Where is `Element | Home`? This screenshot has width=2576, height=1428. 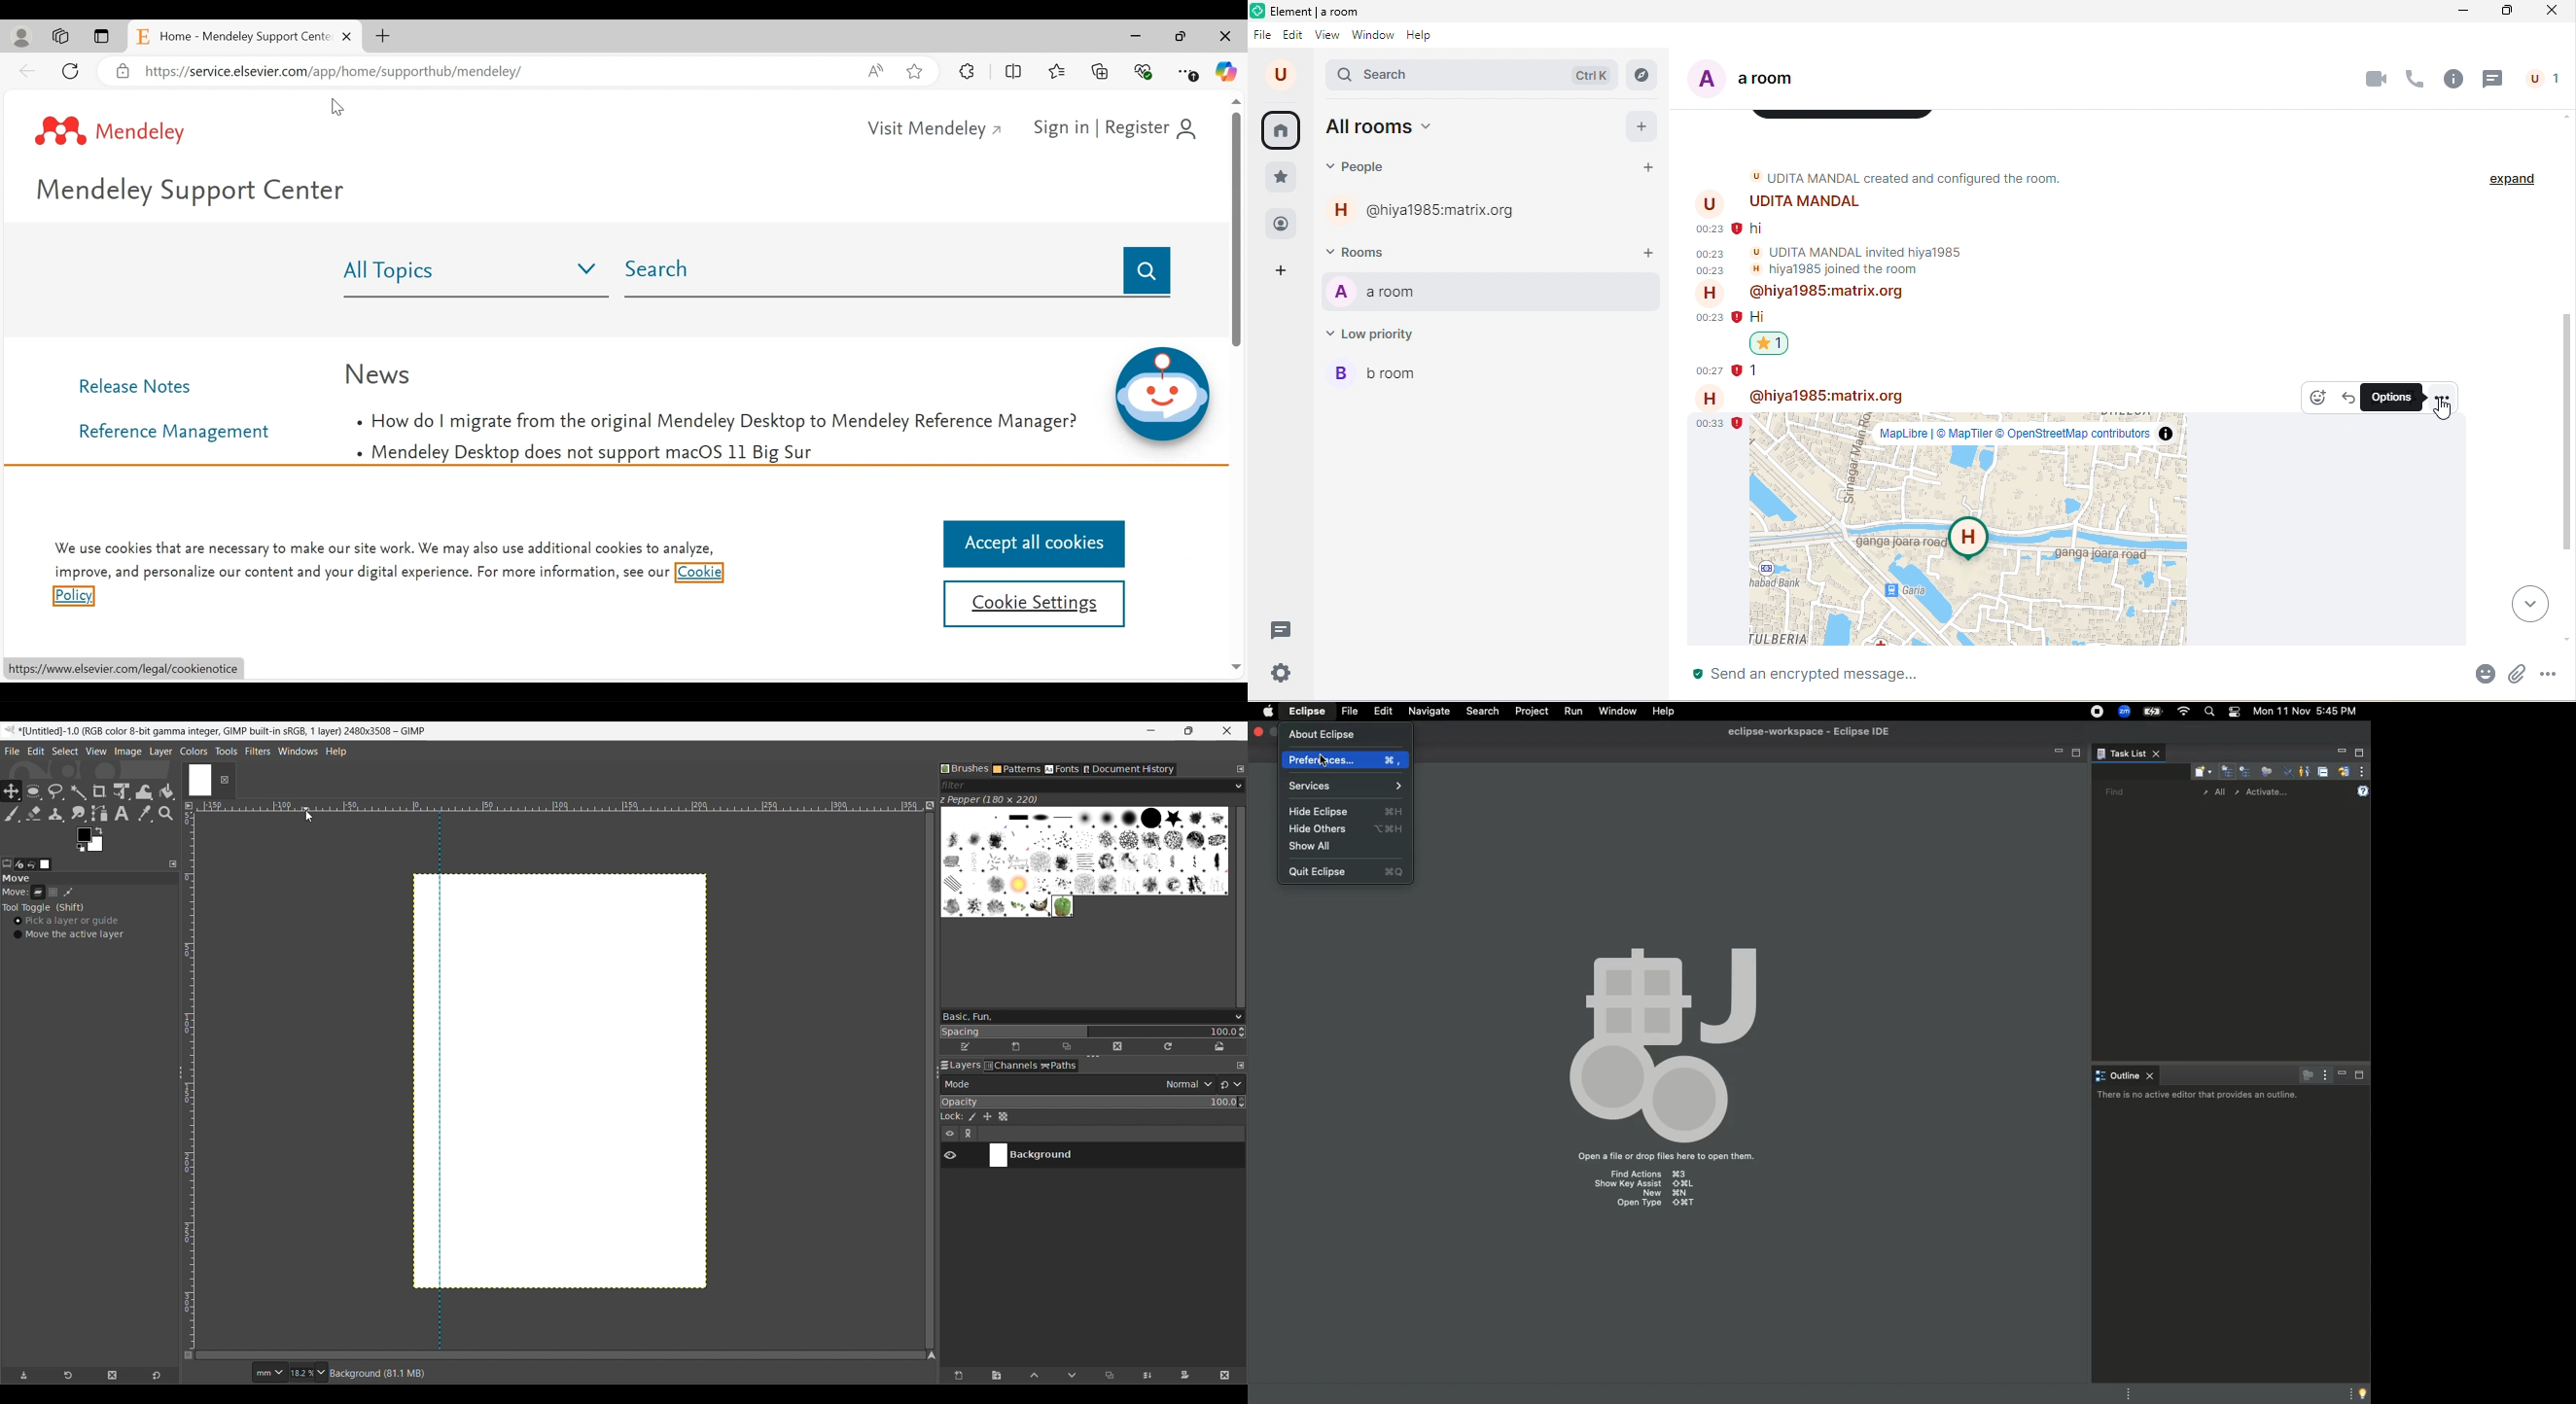
Element | Home is located at coordinates (1318, 11).